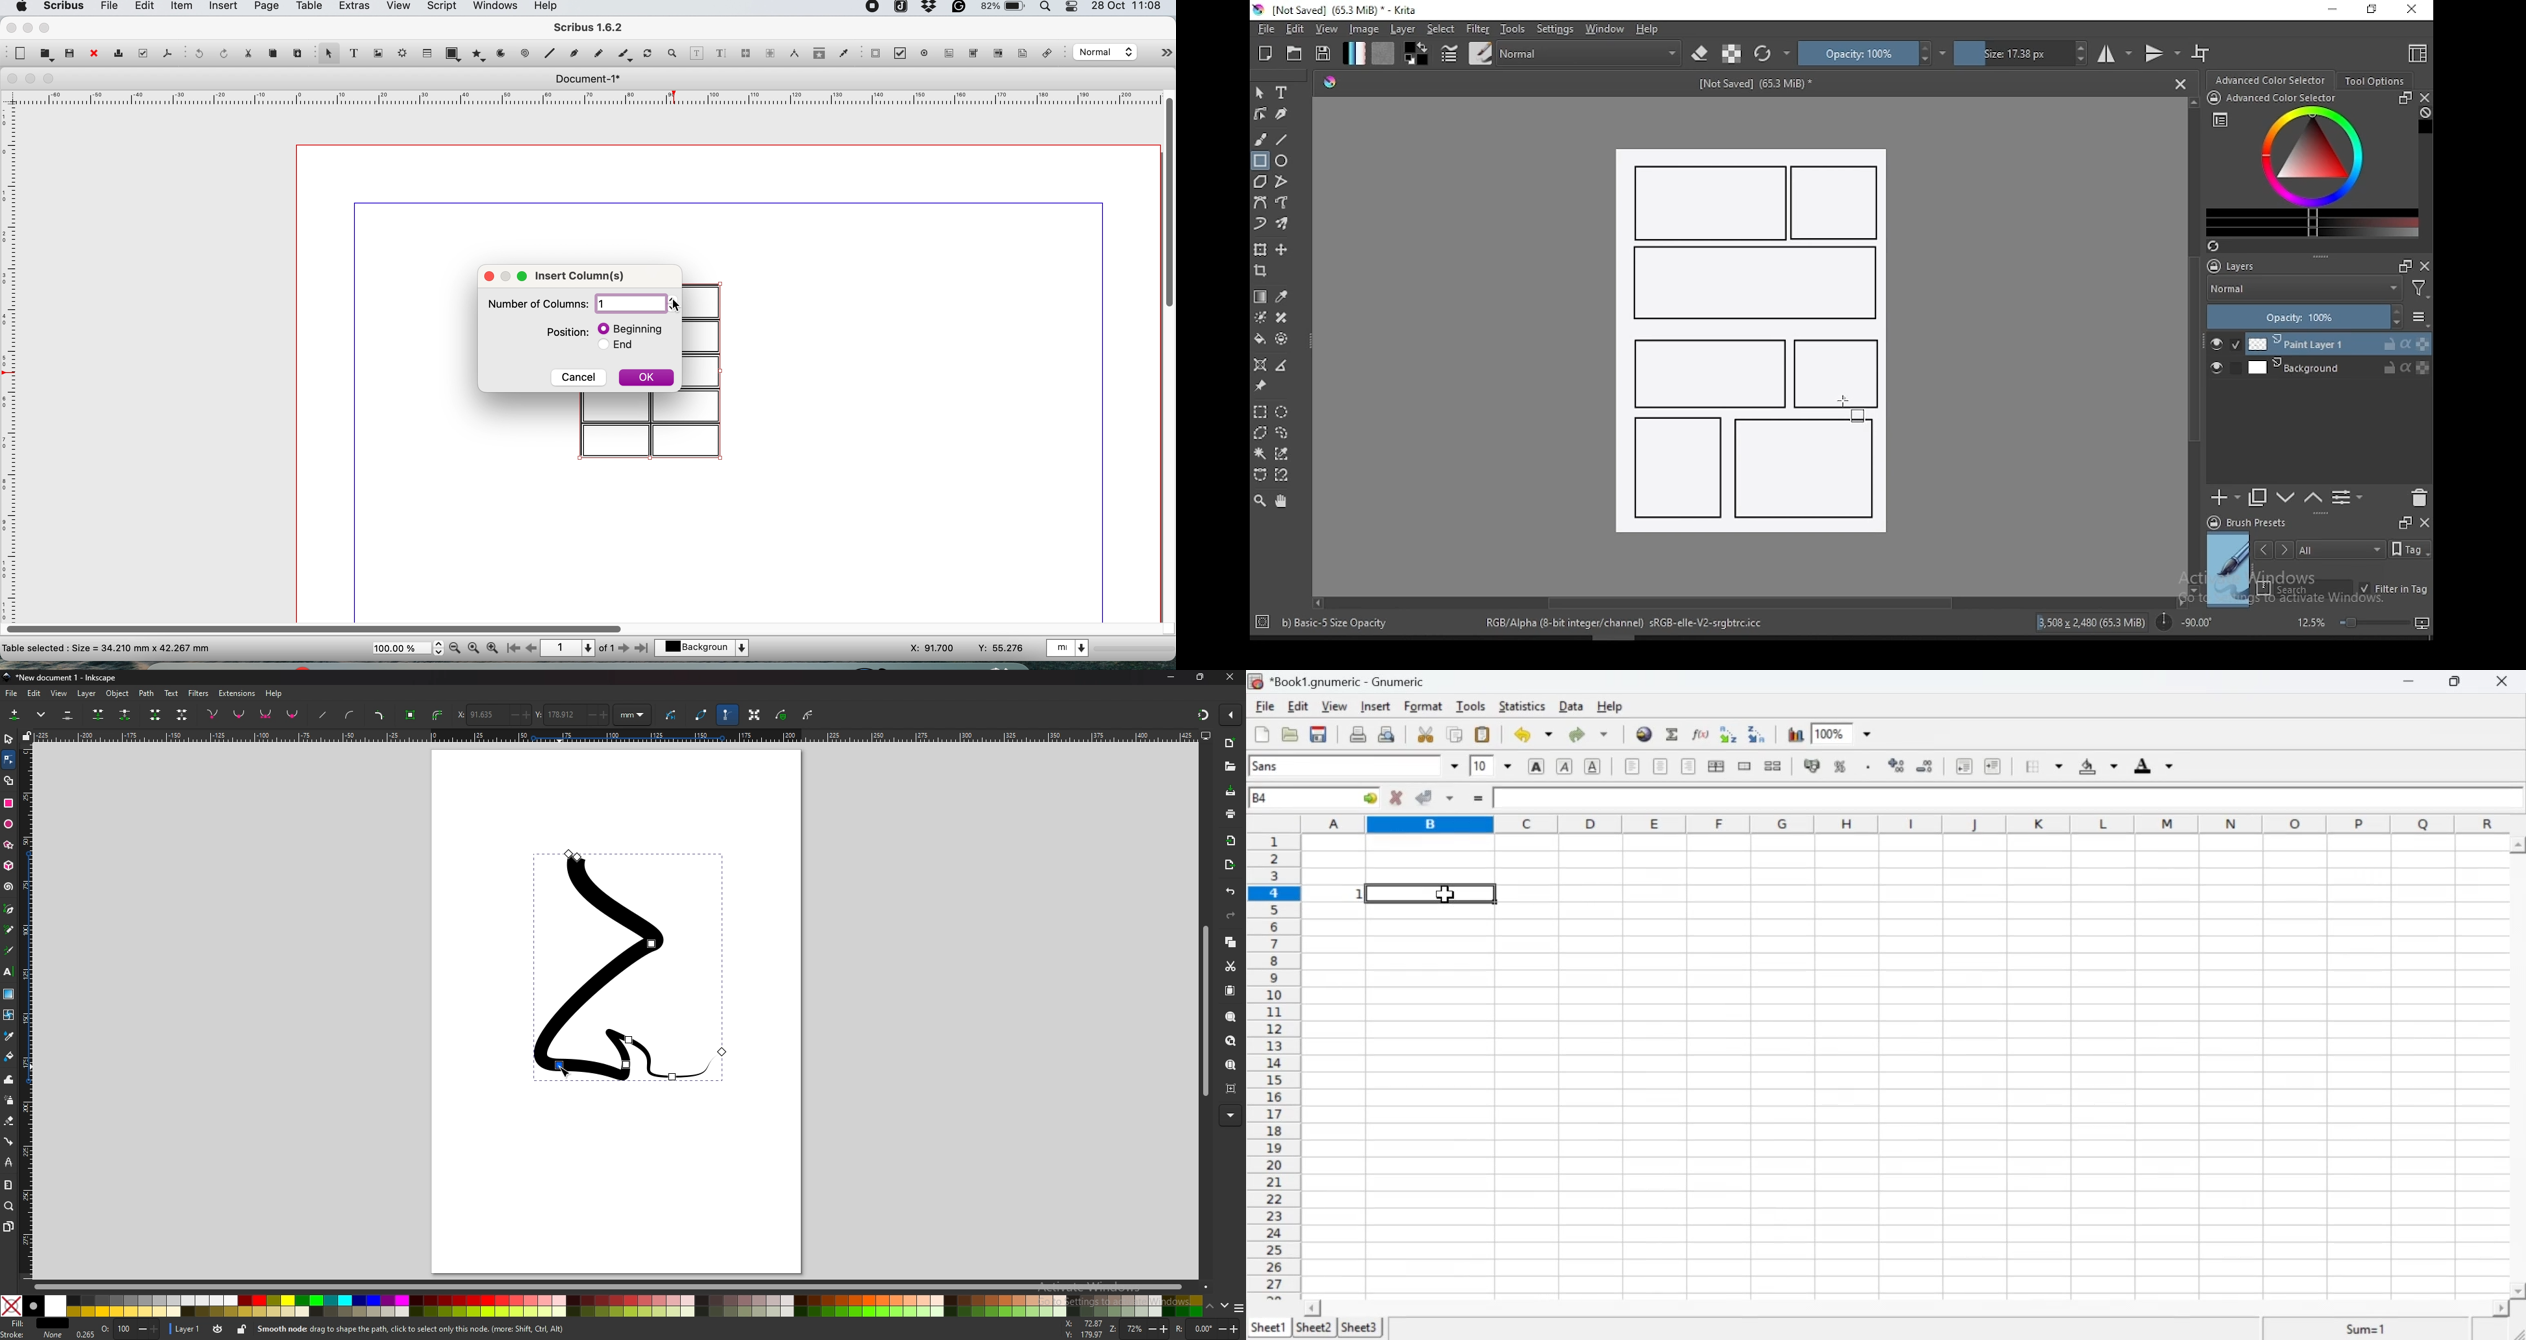  Describe the element at coordinates (1260, 113) in the screenshot. I see `edit shapes tool` at that location.